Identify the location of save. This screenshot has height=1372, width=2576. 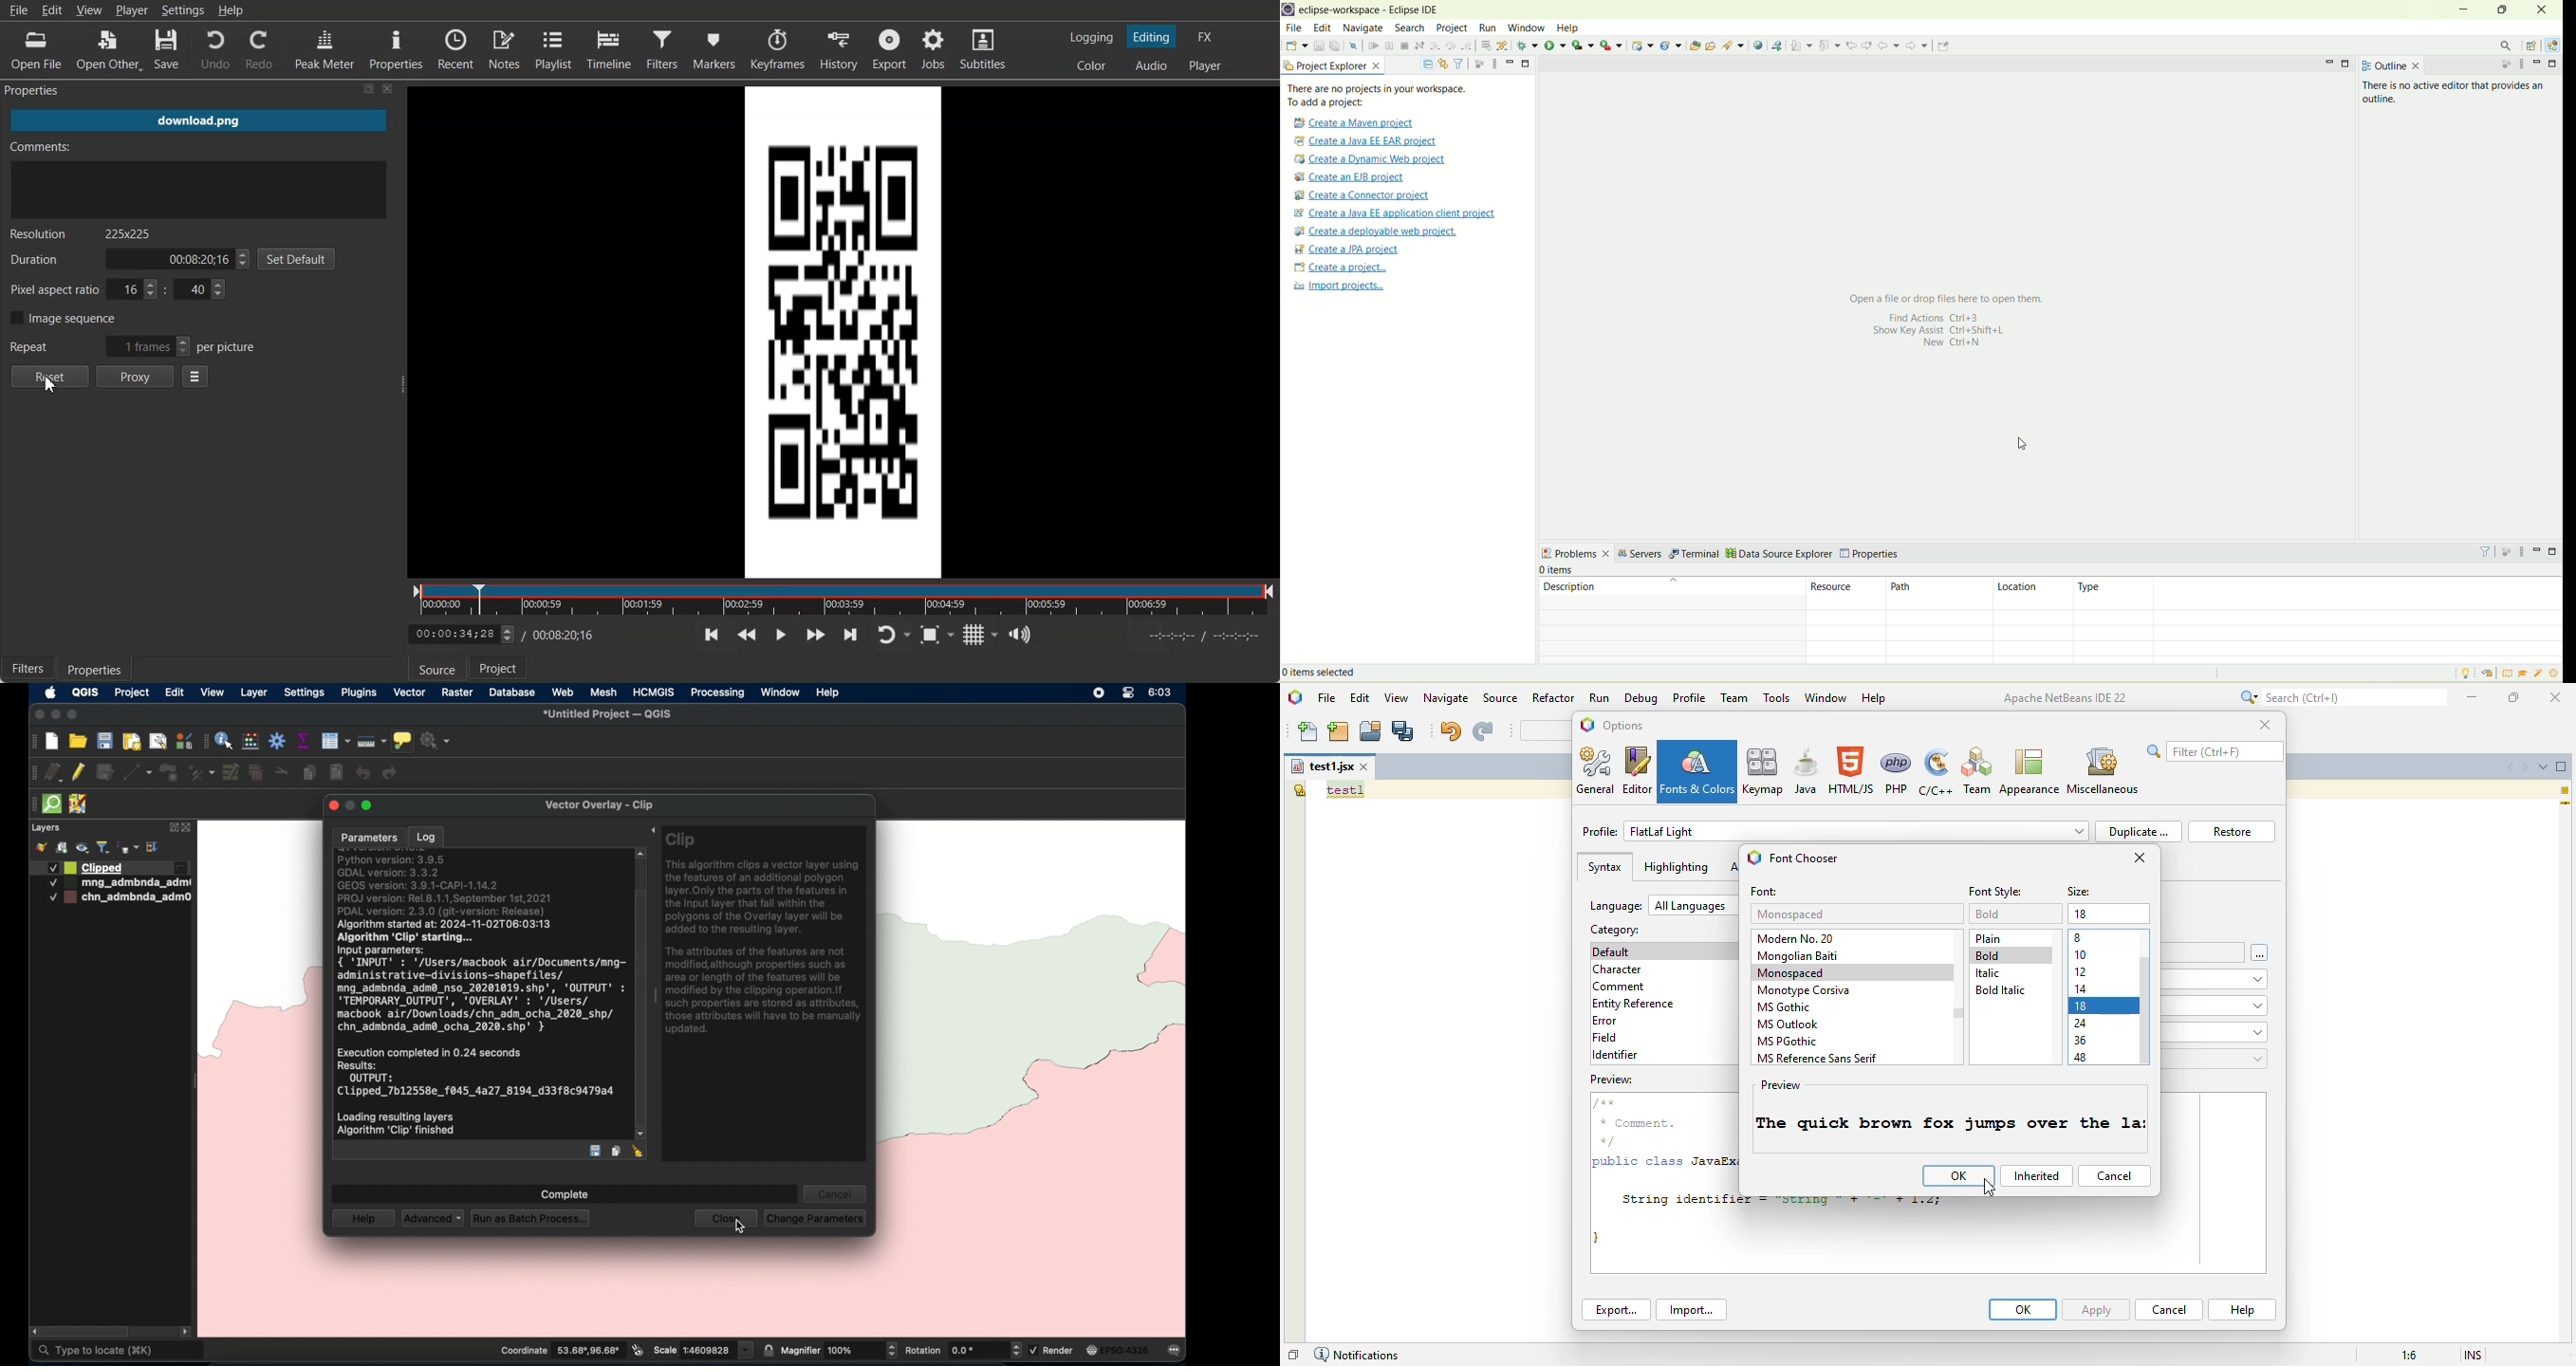
(1317, 45).